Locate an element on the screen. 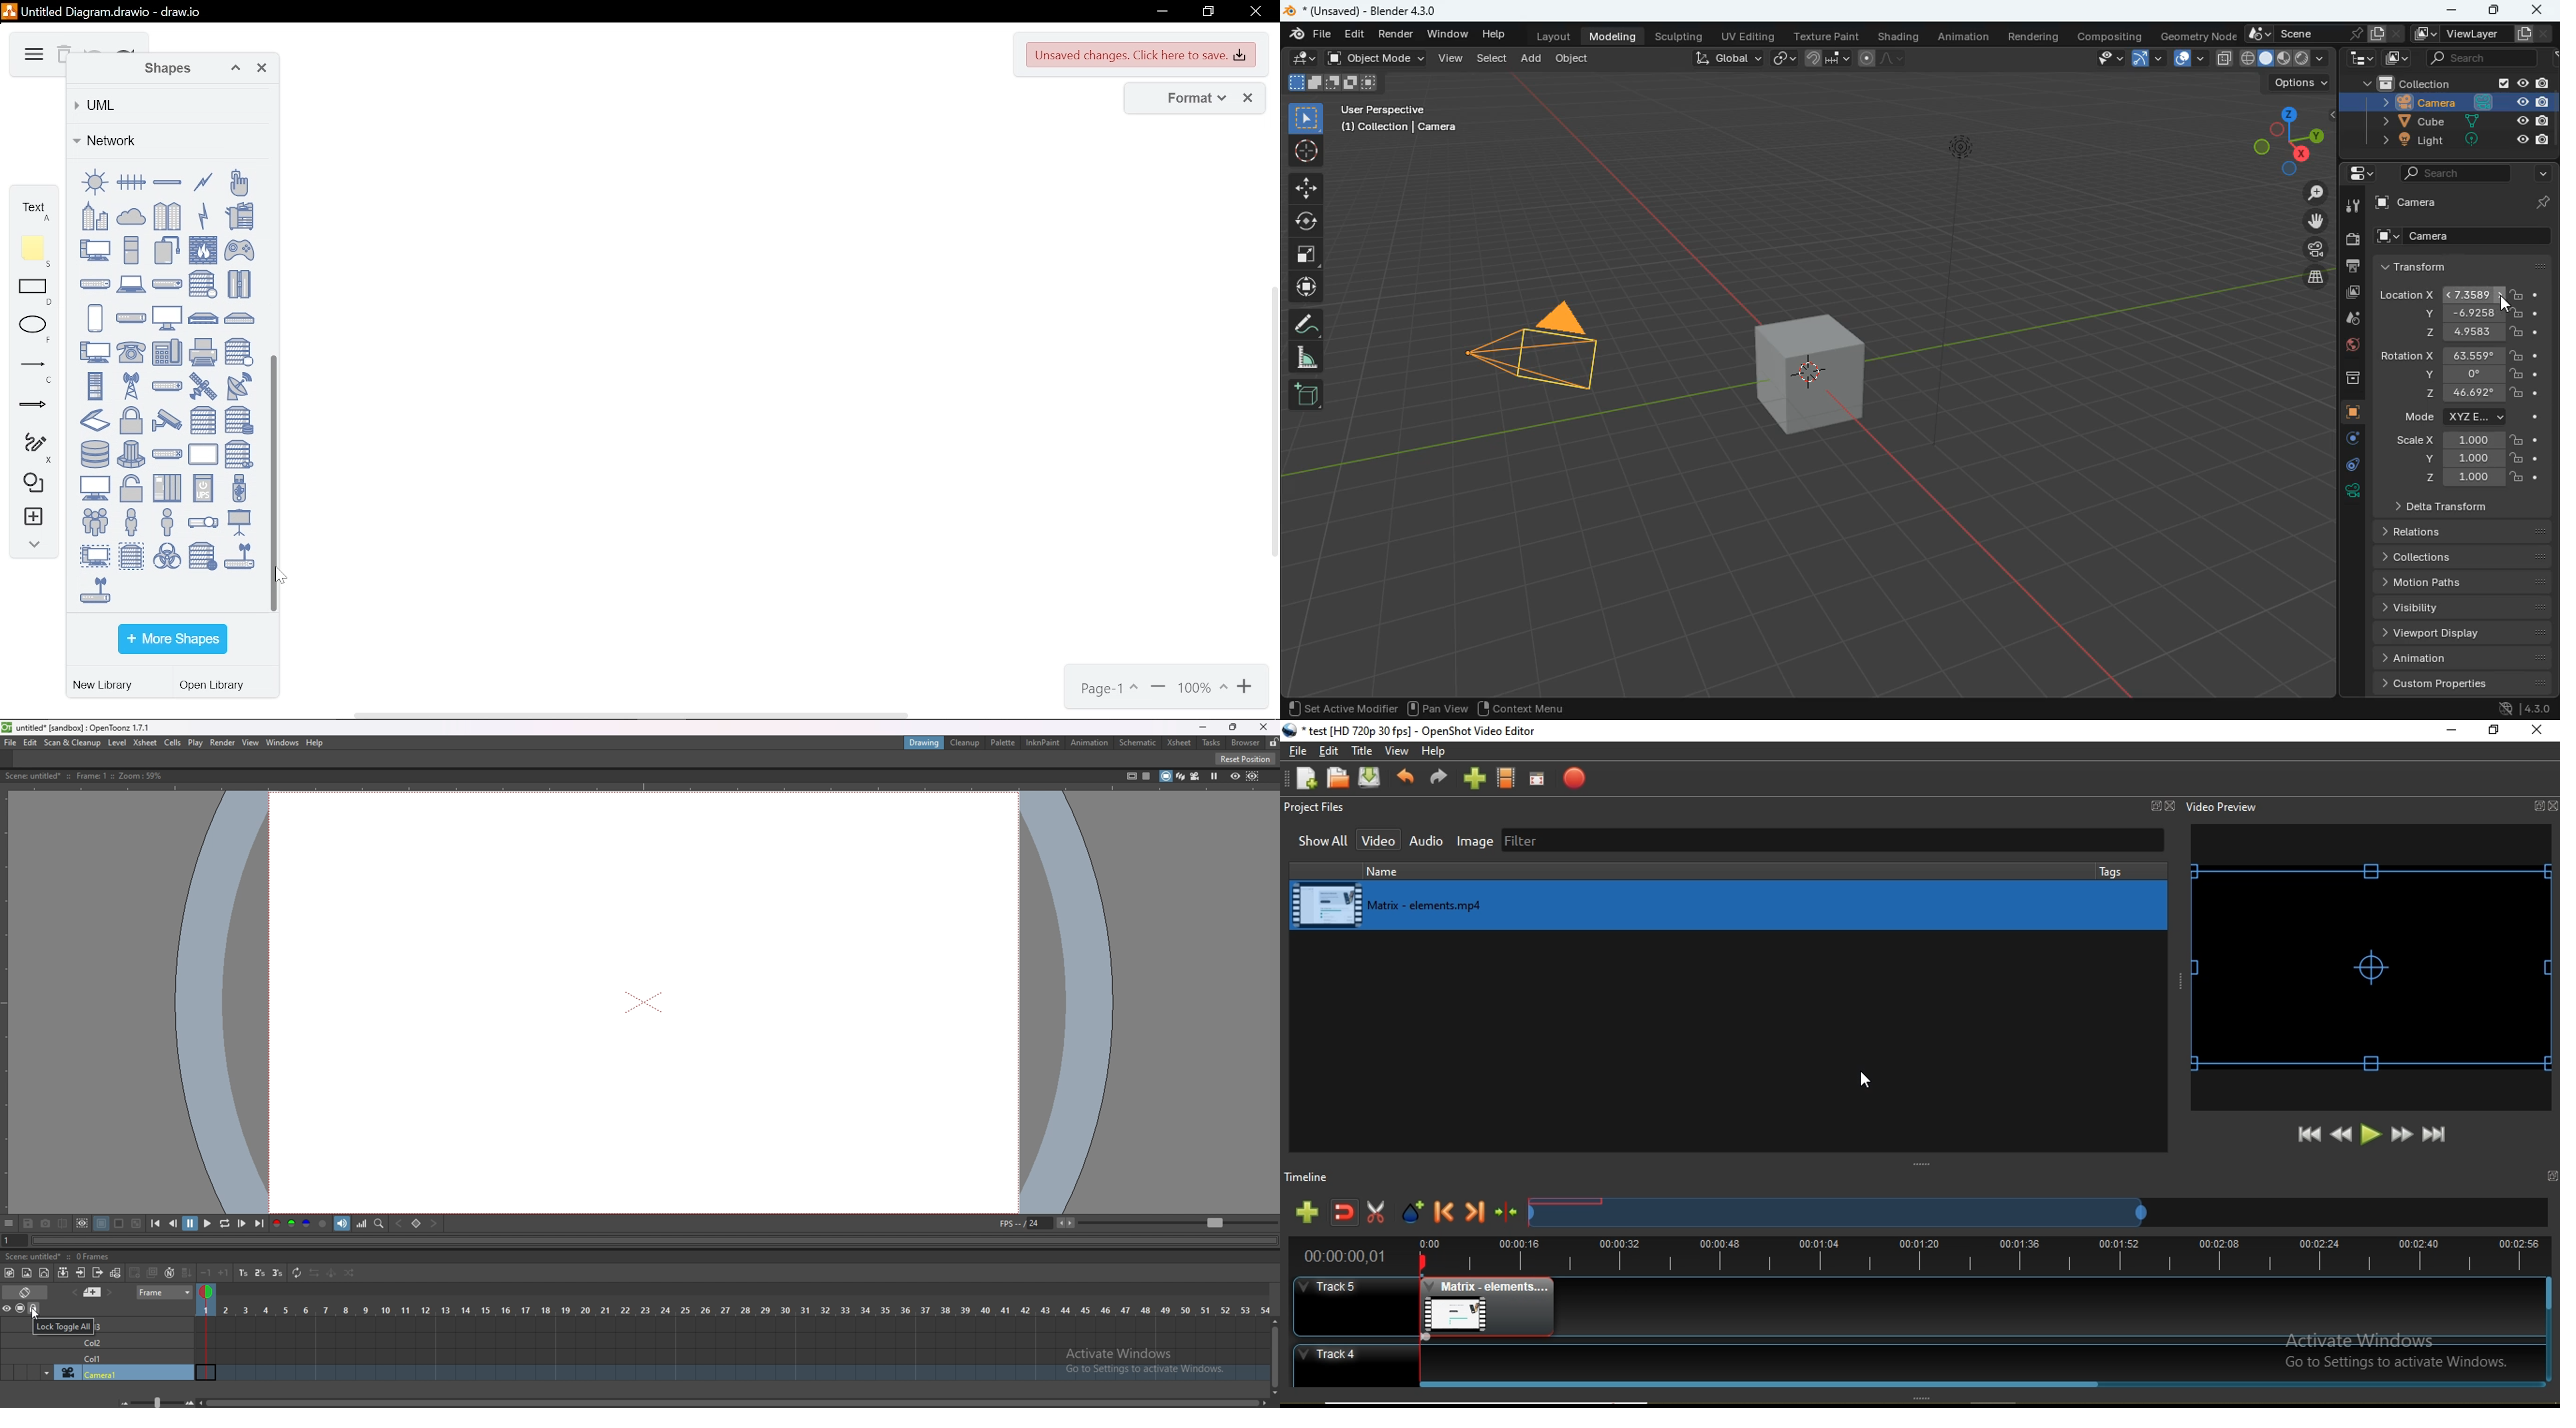 The width and height of the screenshot is (2576, 1428). 4.3.0 is located at coordinates (2524, 708).